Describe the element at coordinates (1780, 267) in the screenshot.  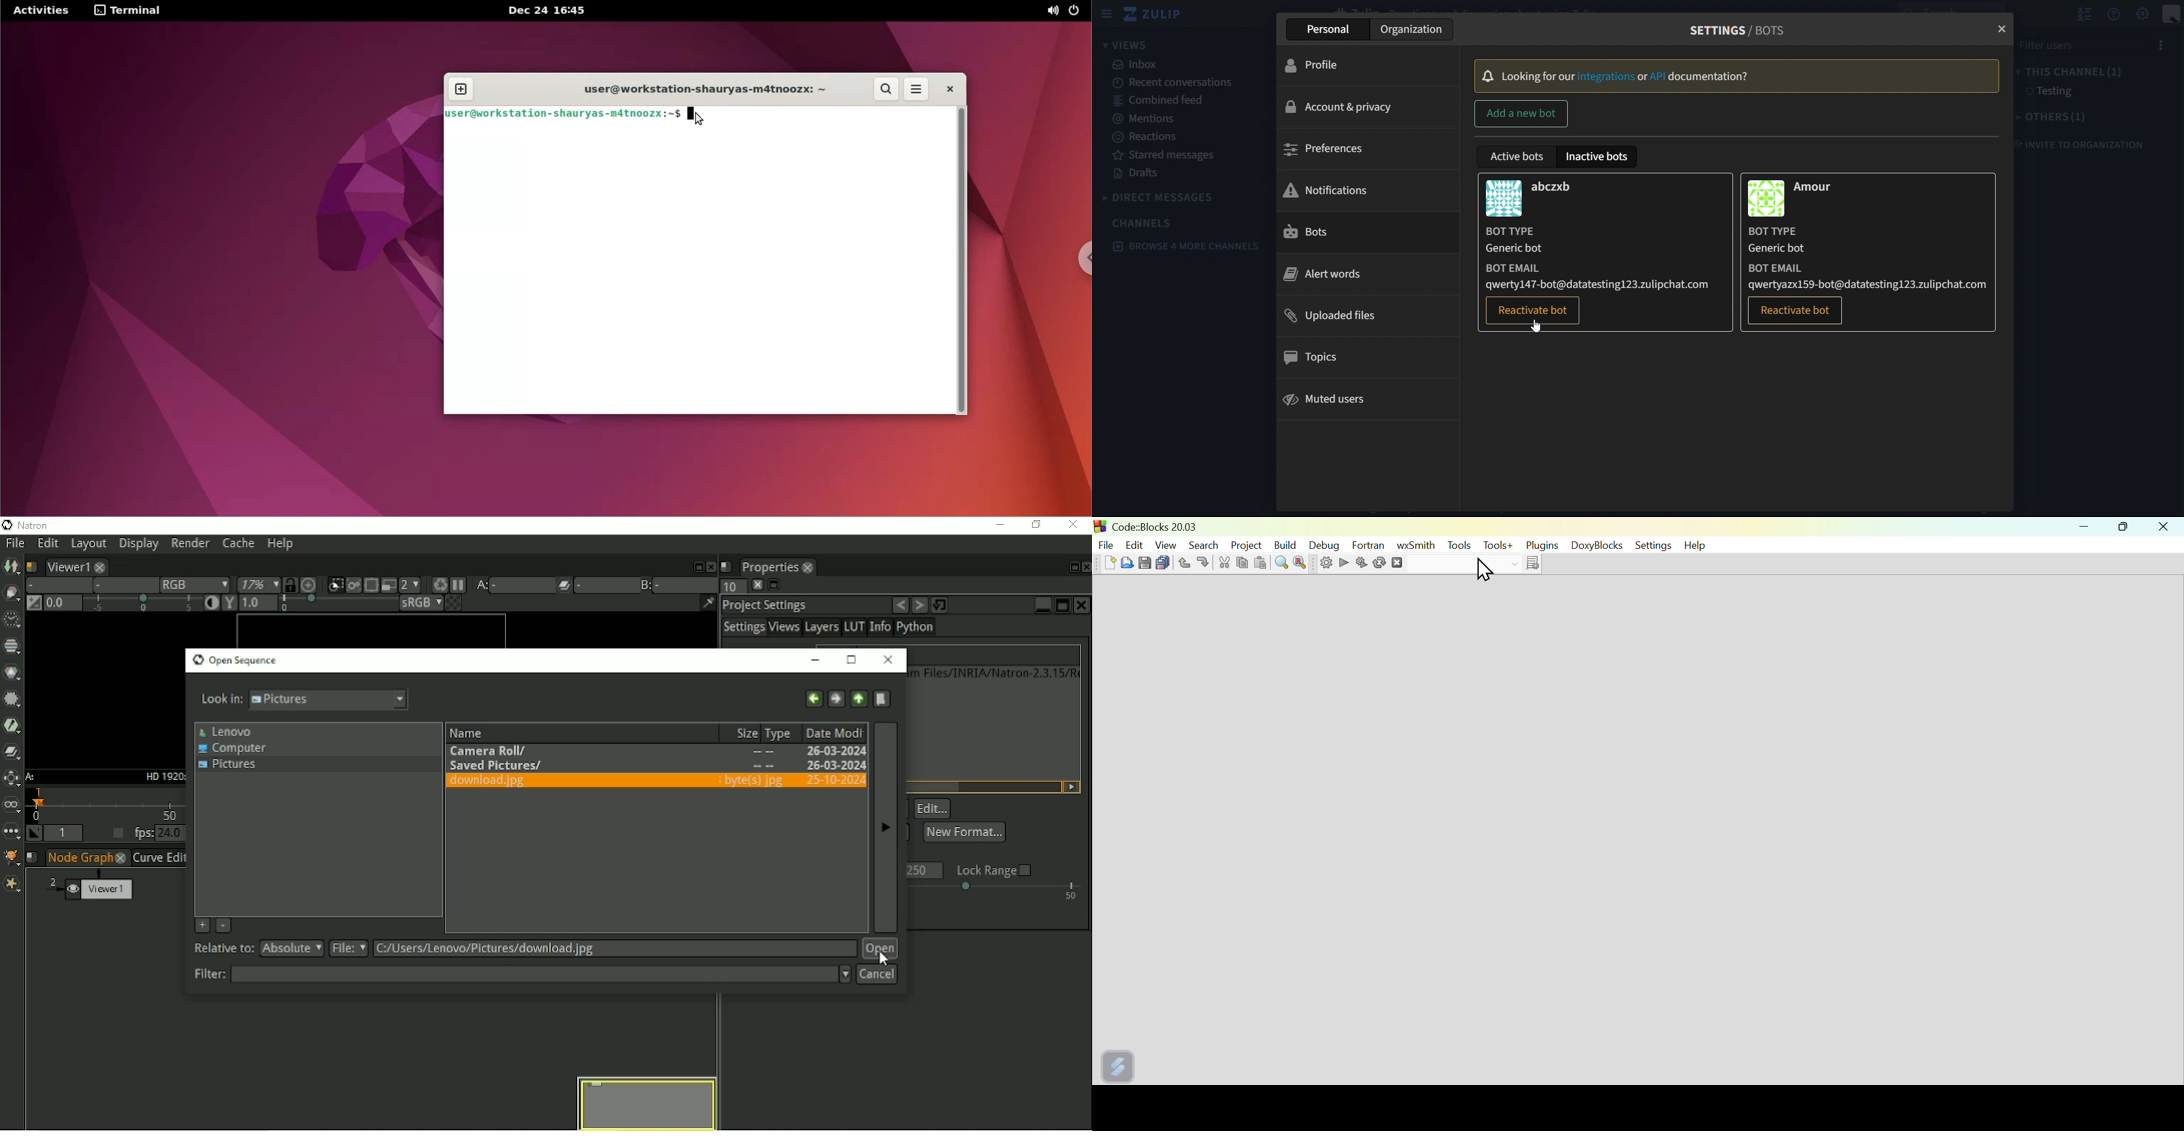
I see `BOT EMAIL` at that location.